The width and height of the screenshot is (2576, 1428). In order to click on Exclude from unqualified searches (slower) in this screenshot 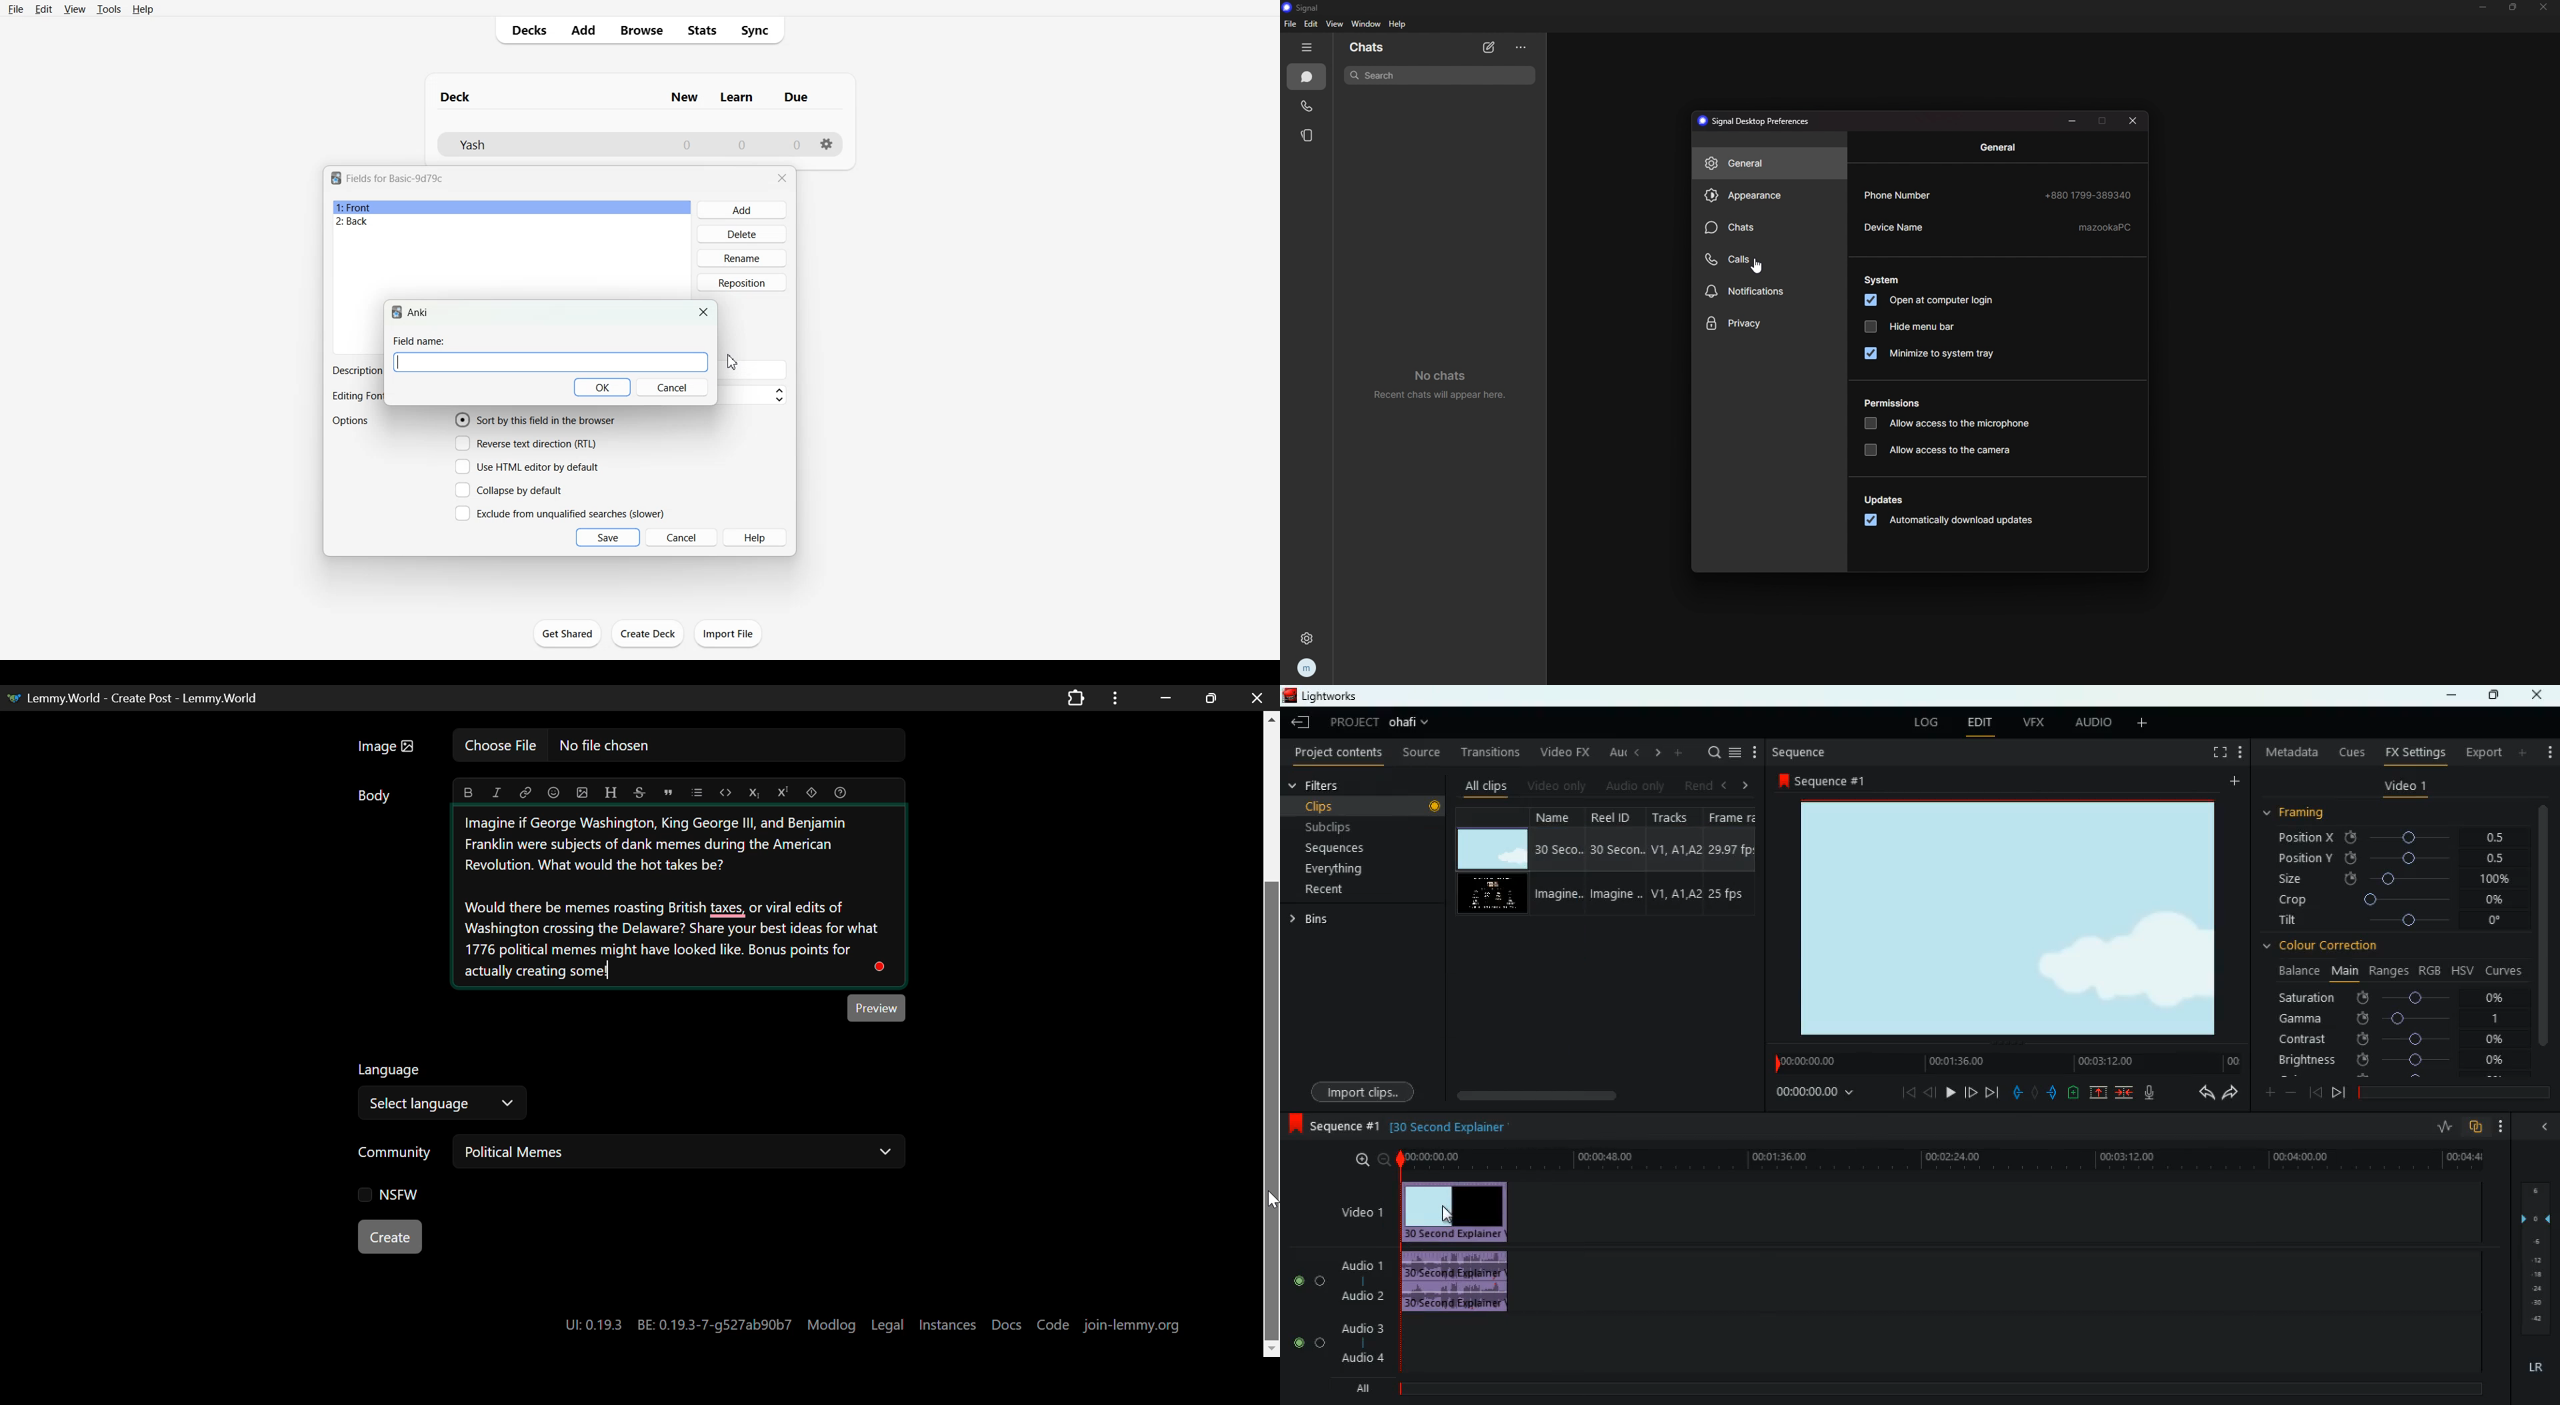, I will do `click(559, 513)`.